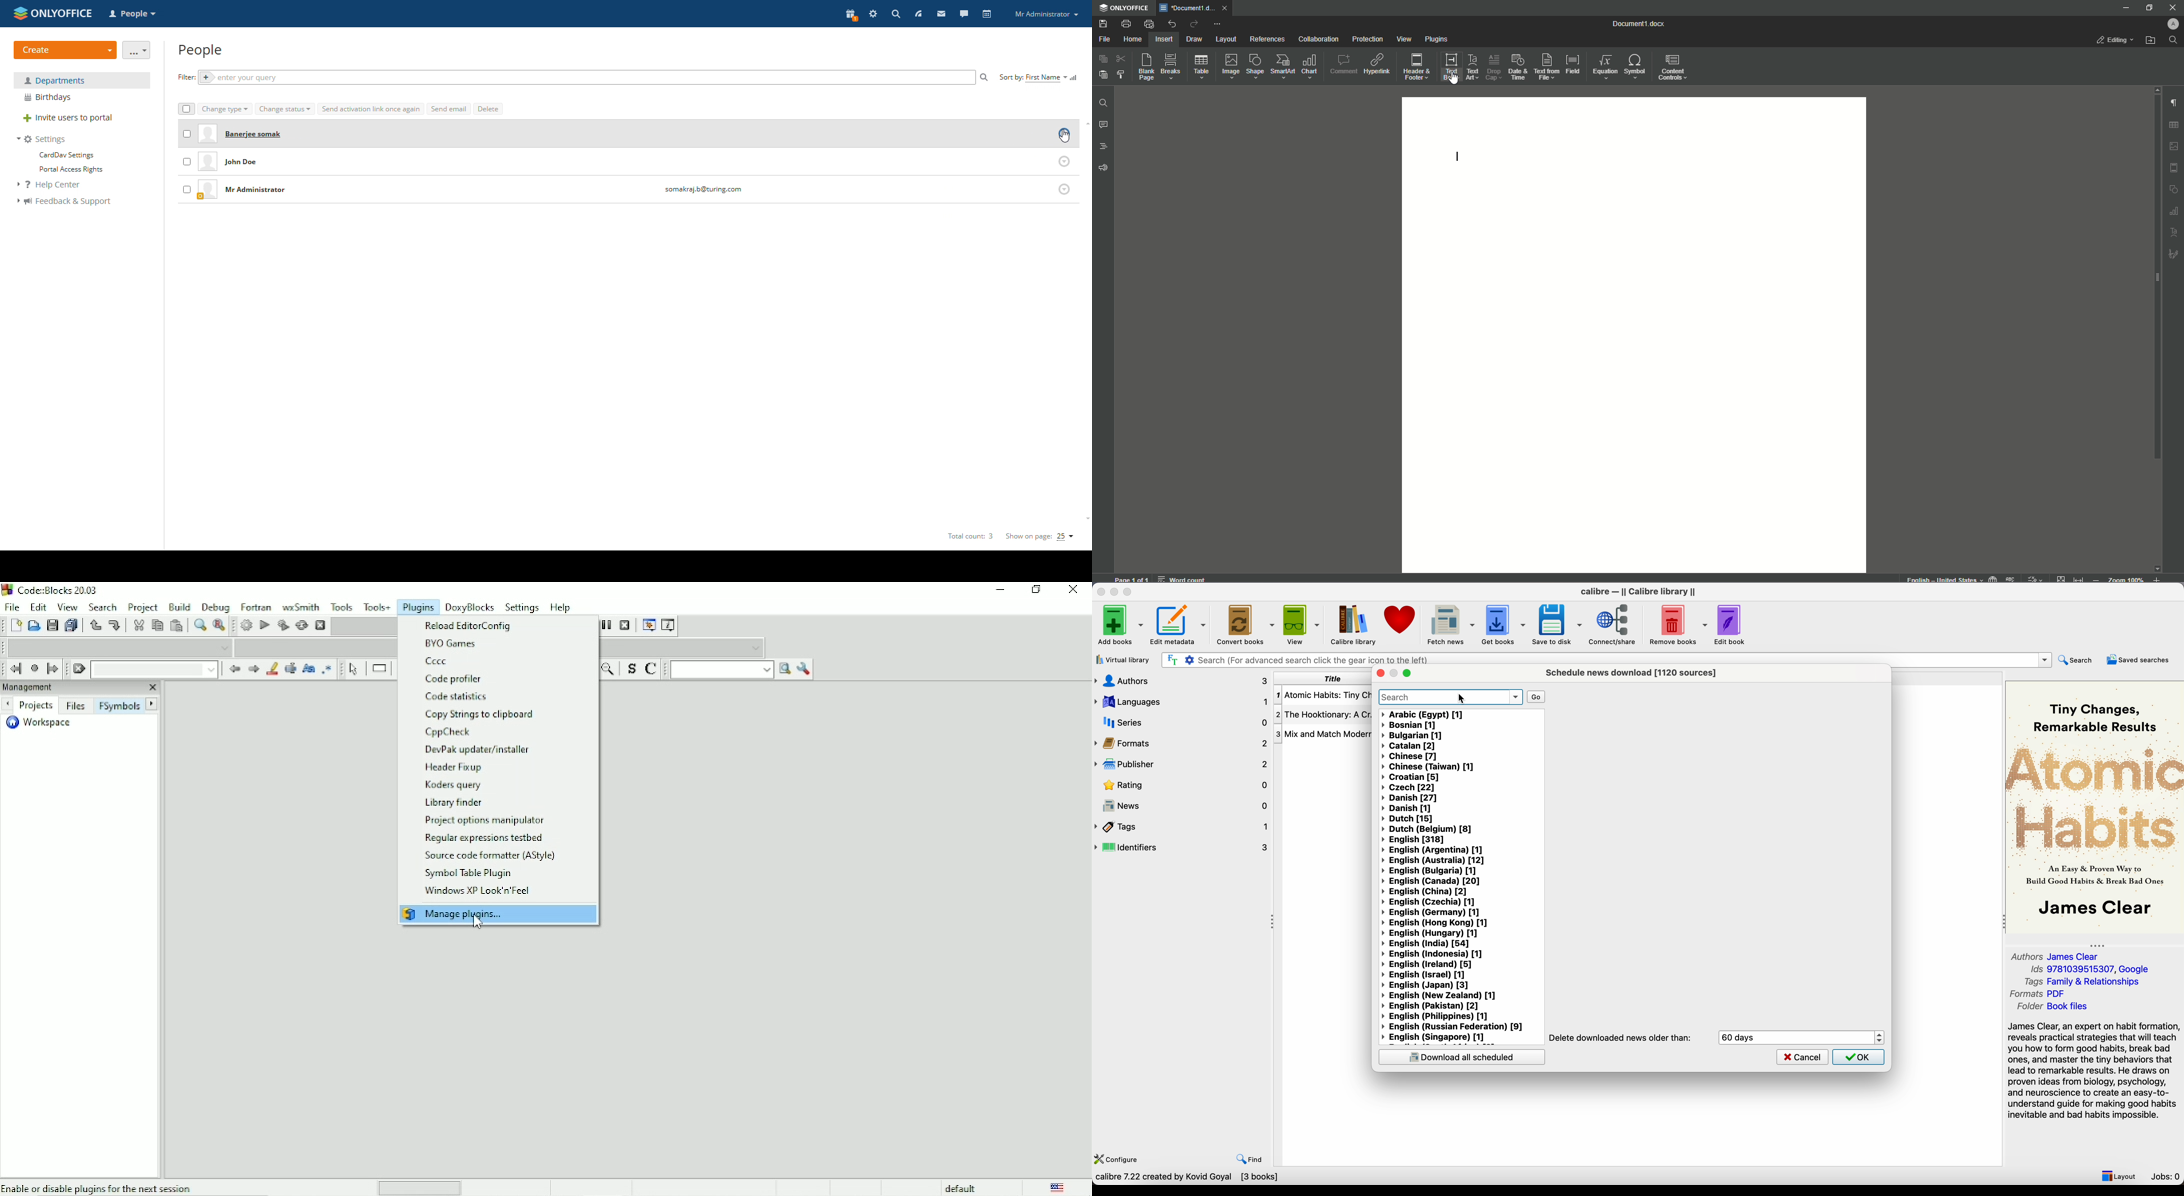 Image resolution: width=2184 pixels, height=1204 pixels. What do you see at coordinates (55, 185) in the screenshot?
I see `help center` at bounding box center [55, 185].